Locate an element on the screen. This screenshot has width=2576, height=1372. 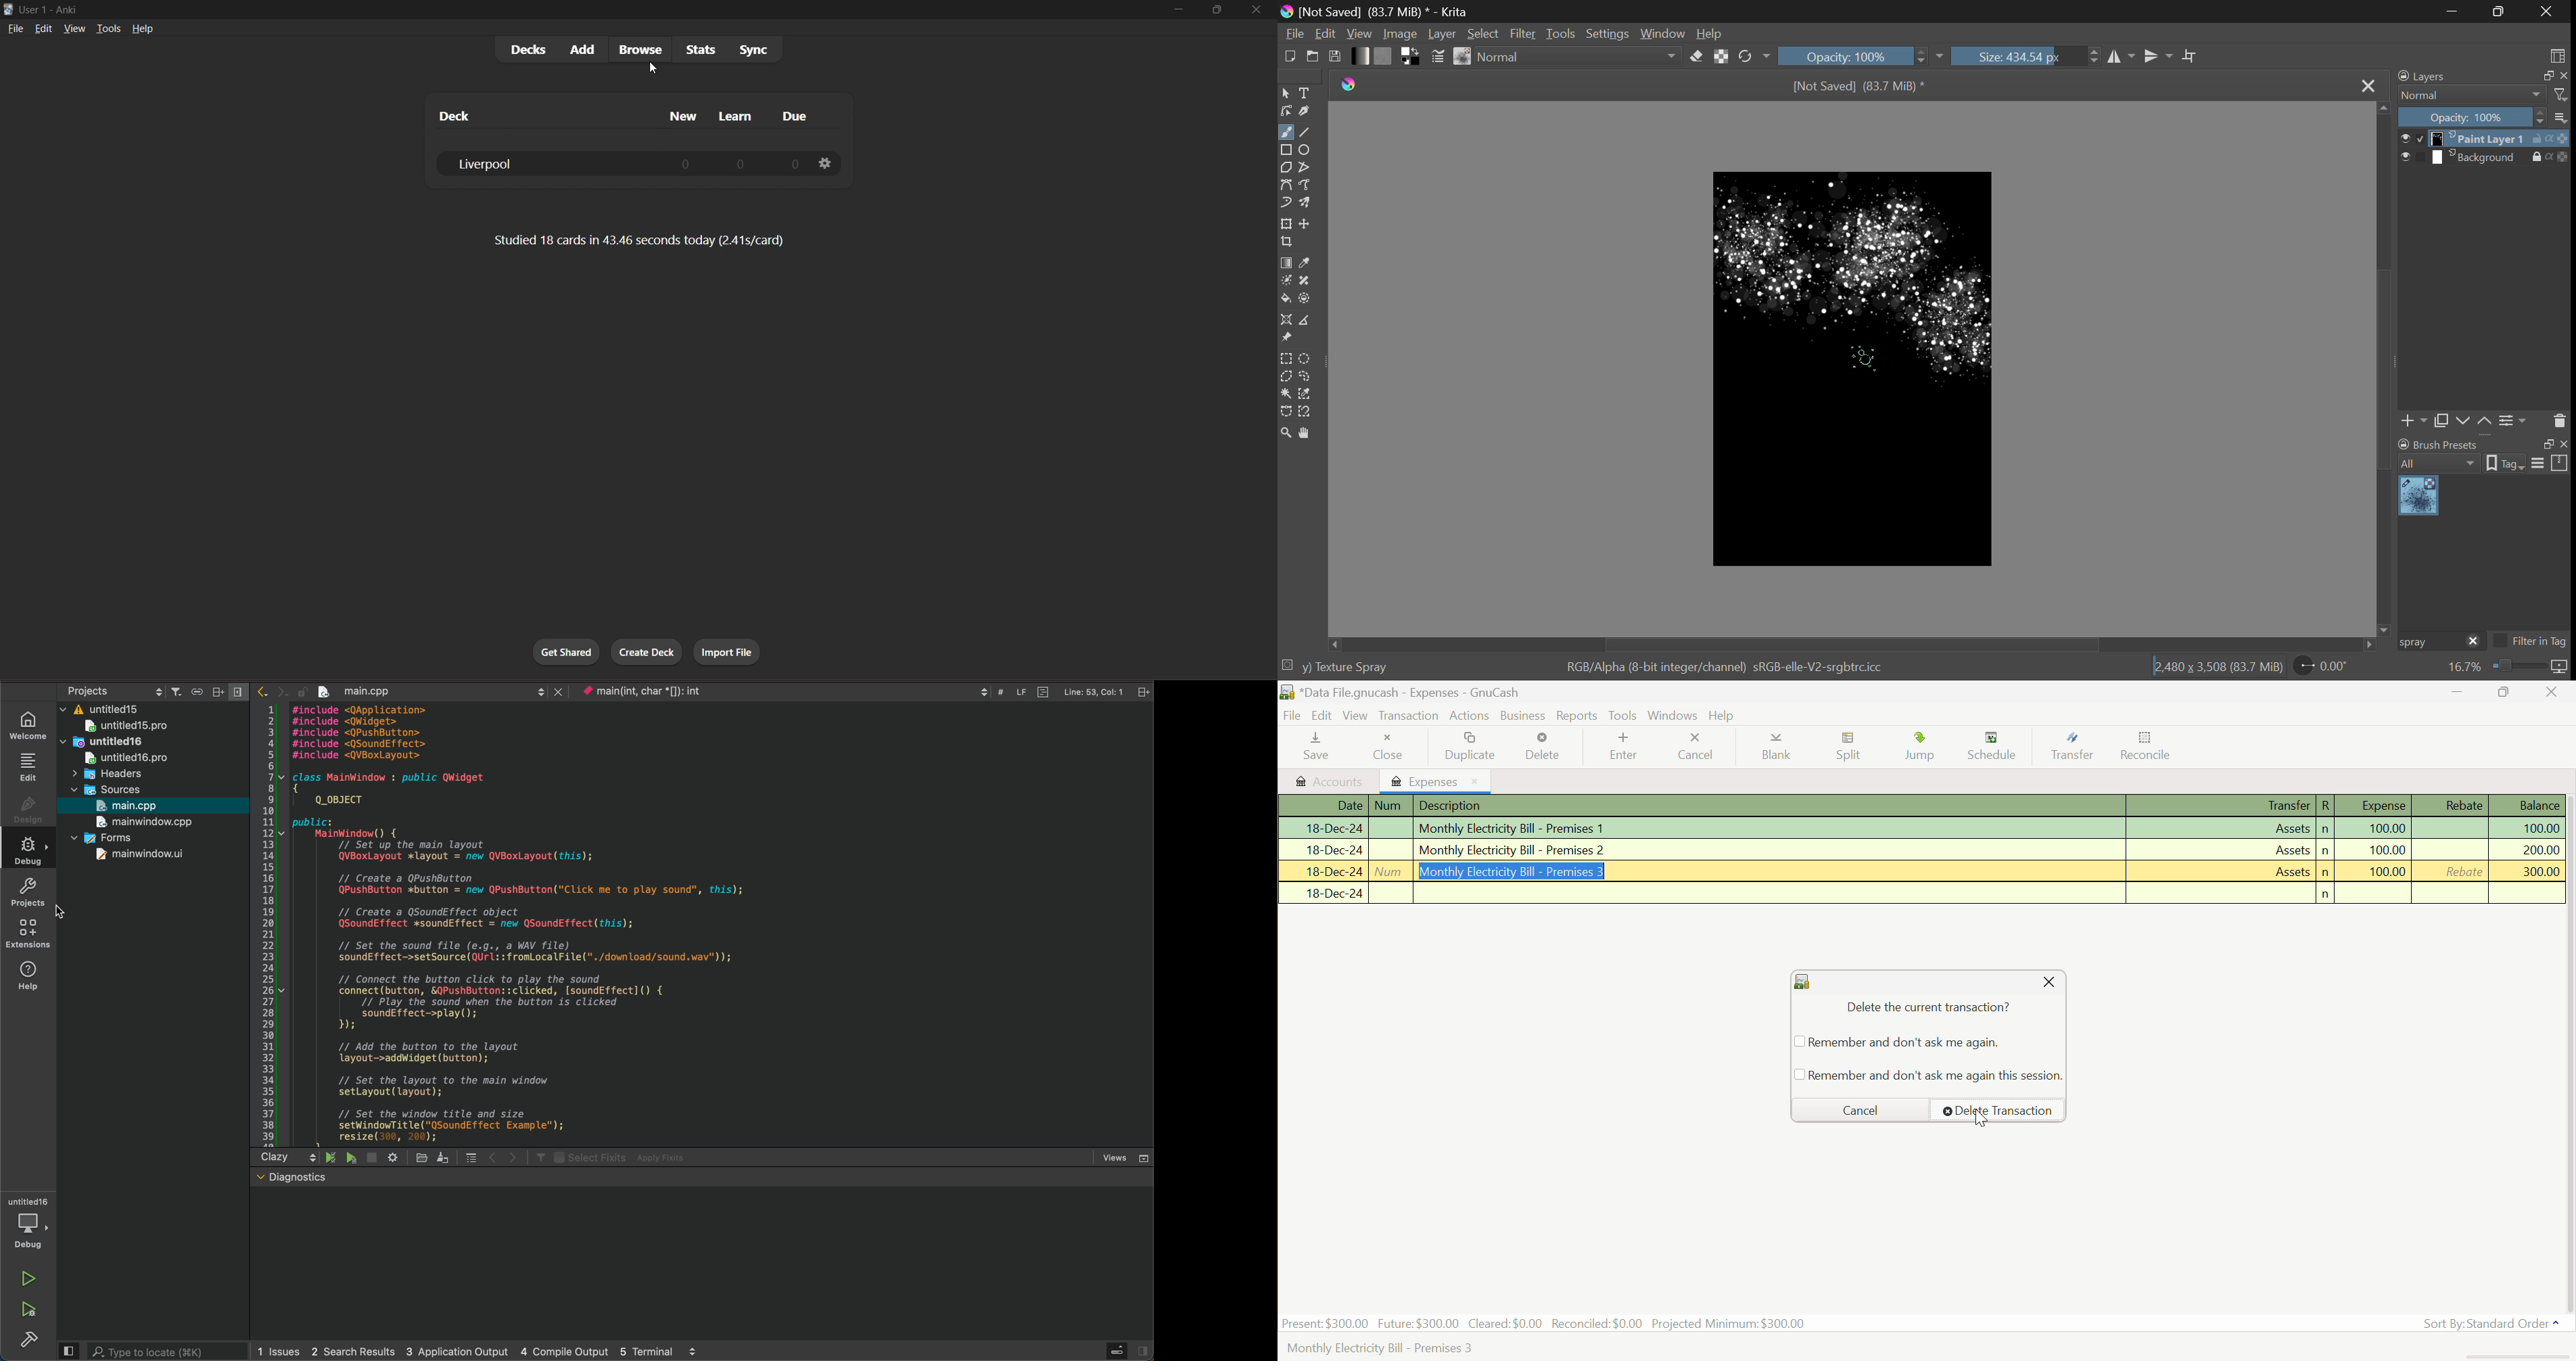
0 is located at coordinates (691, 162).